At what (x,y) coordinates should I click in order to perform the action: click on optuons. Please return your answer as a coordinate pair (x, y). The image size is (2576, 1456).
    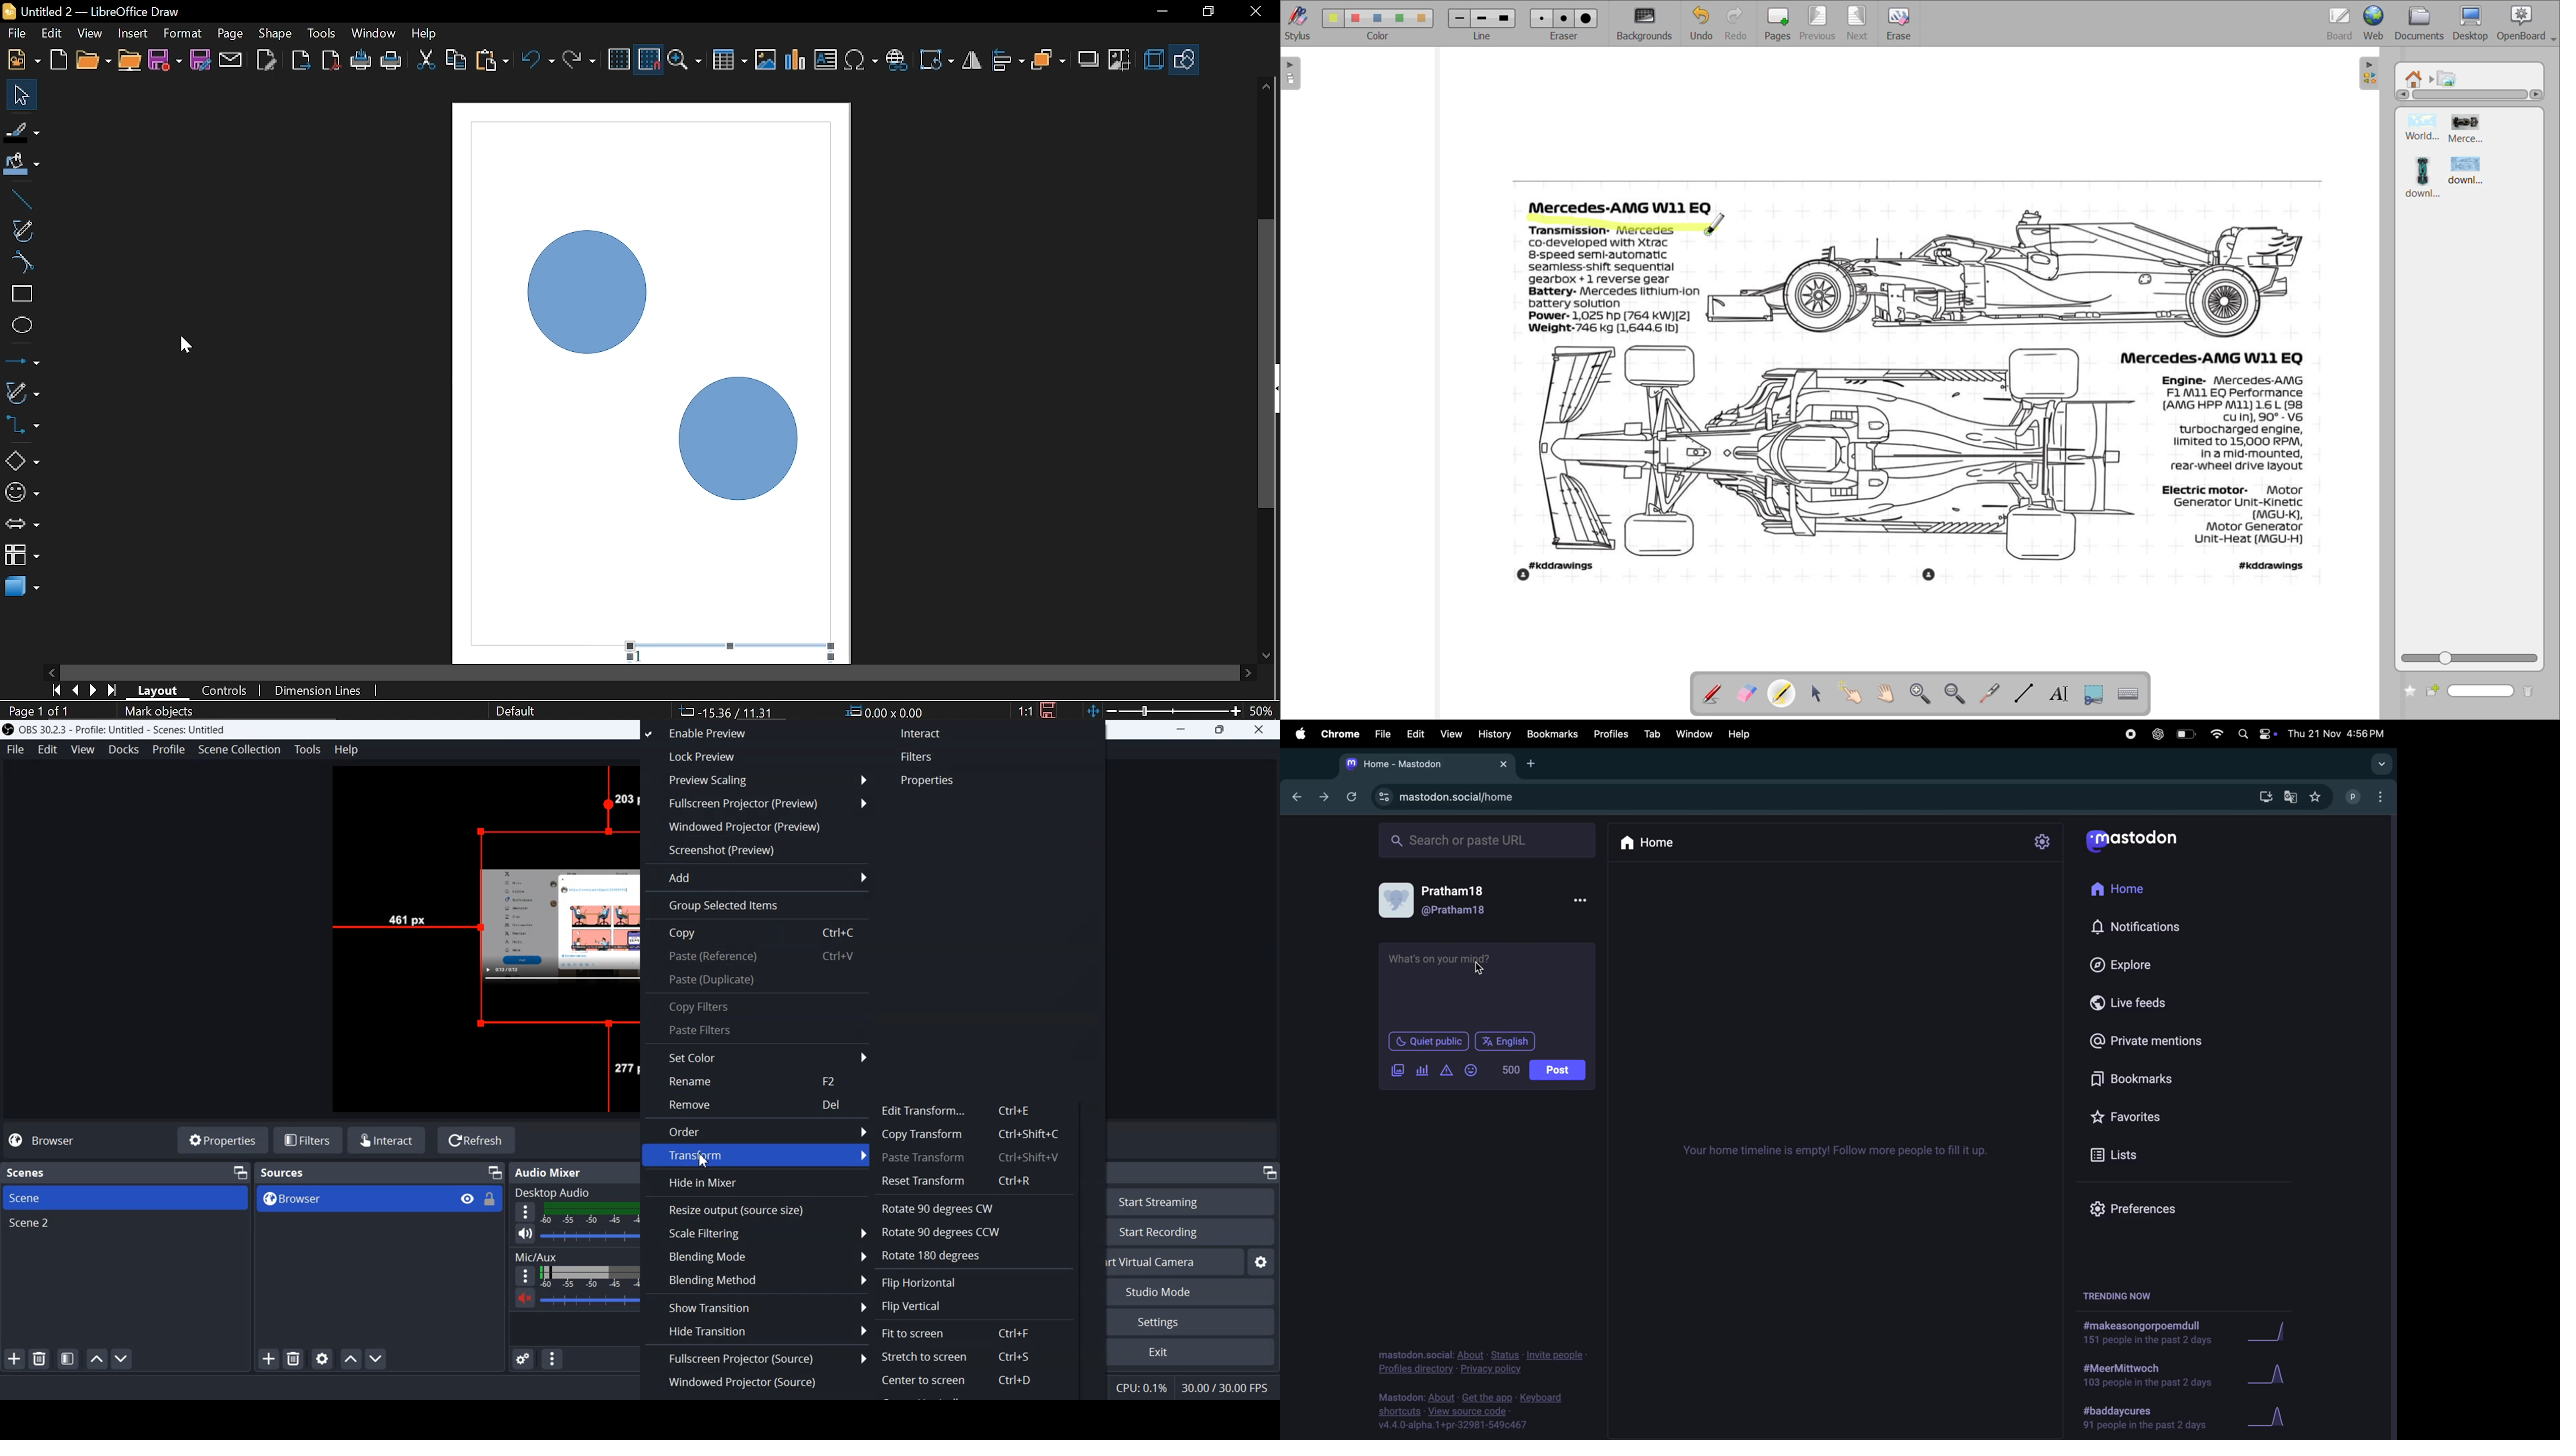
    Looking at the image, I should click on (2382, 796).